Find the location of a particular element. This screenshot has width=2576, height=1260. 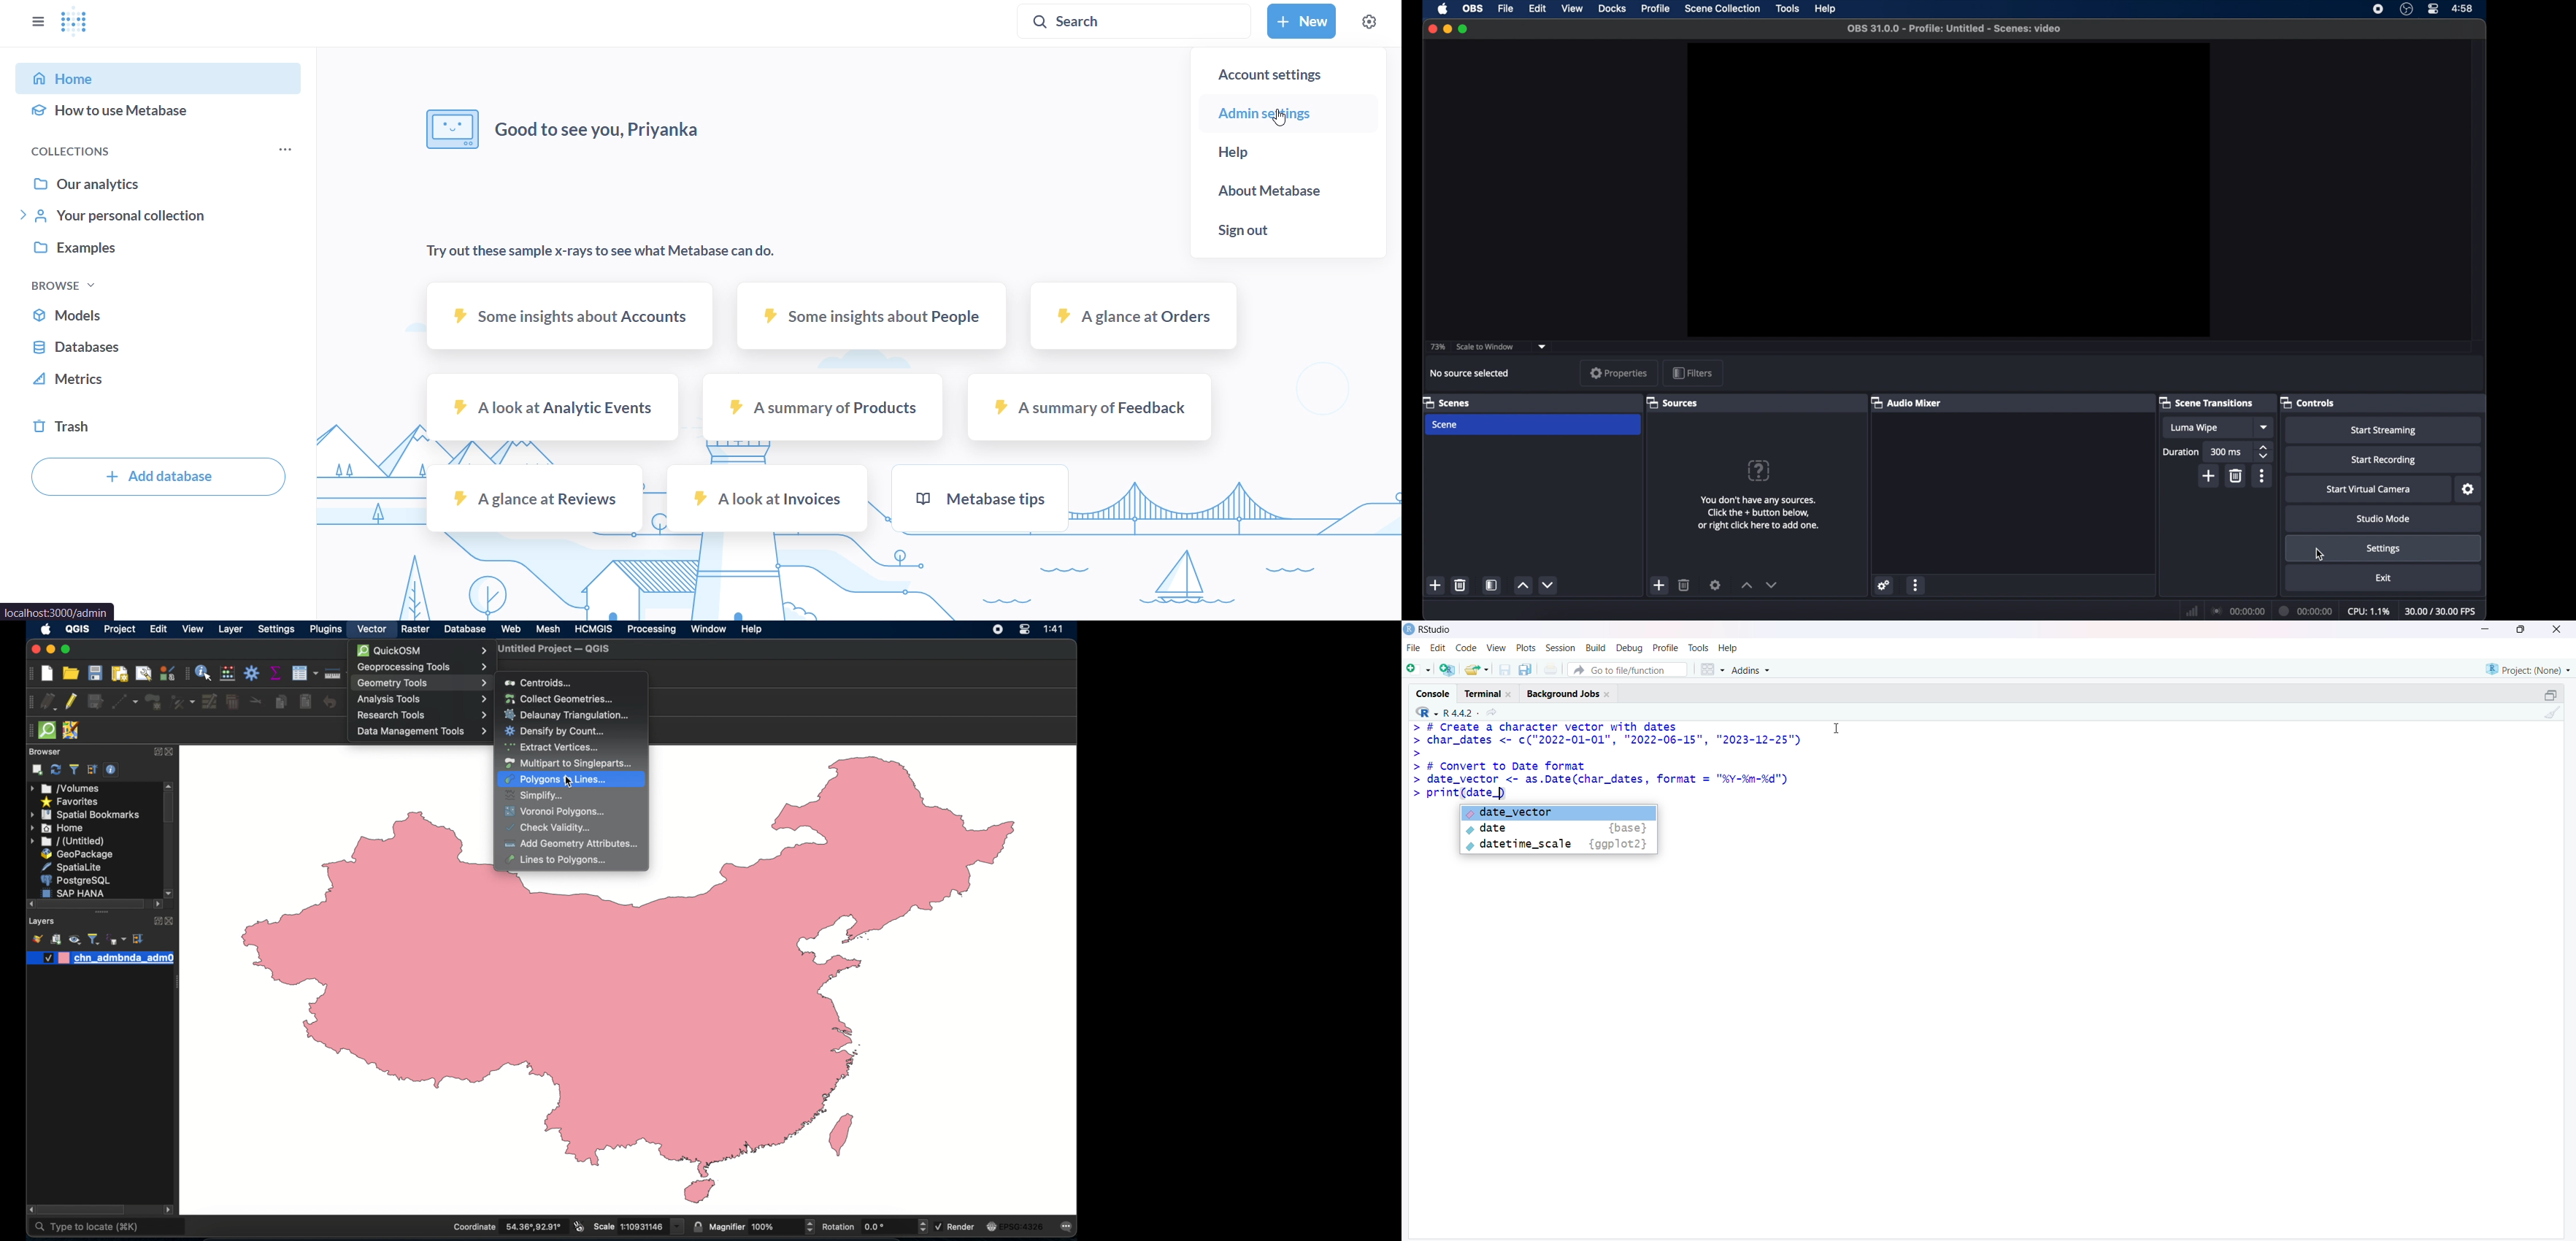

add is located at coordinates (2209, 475).